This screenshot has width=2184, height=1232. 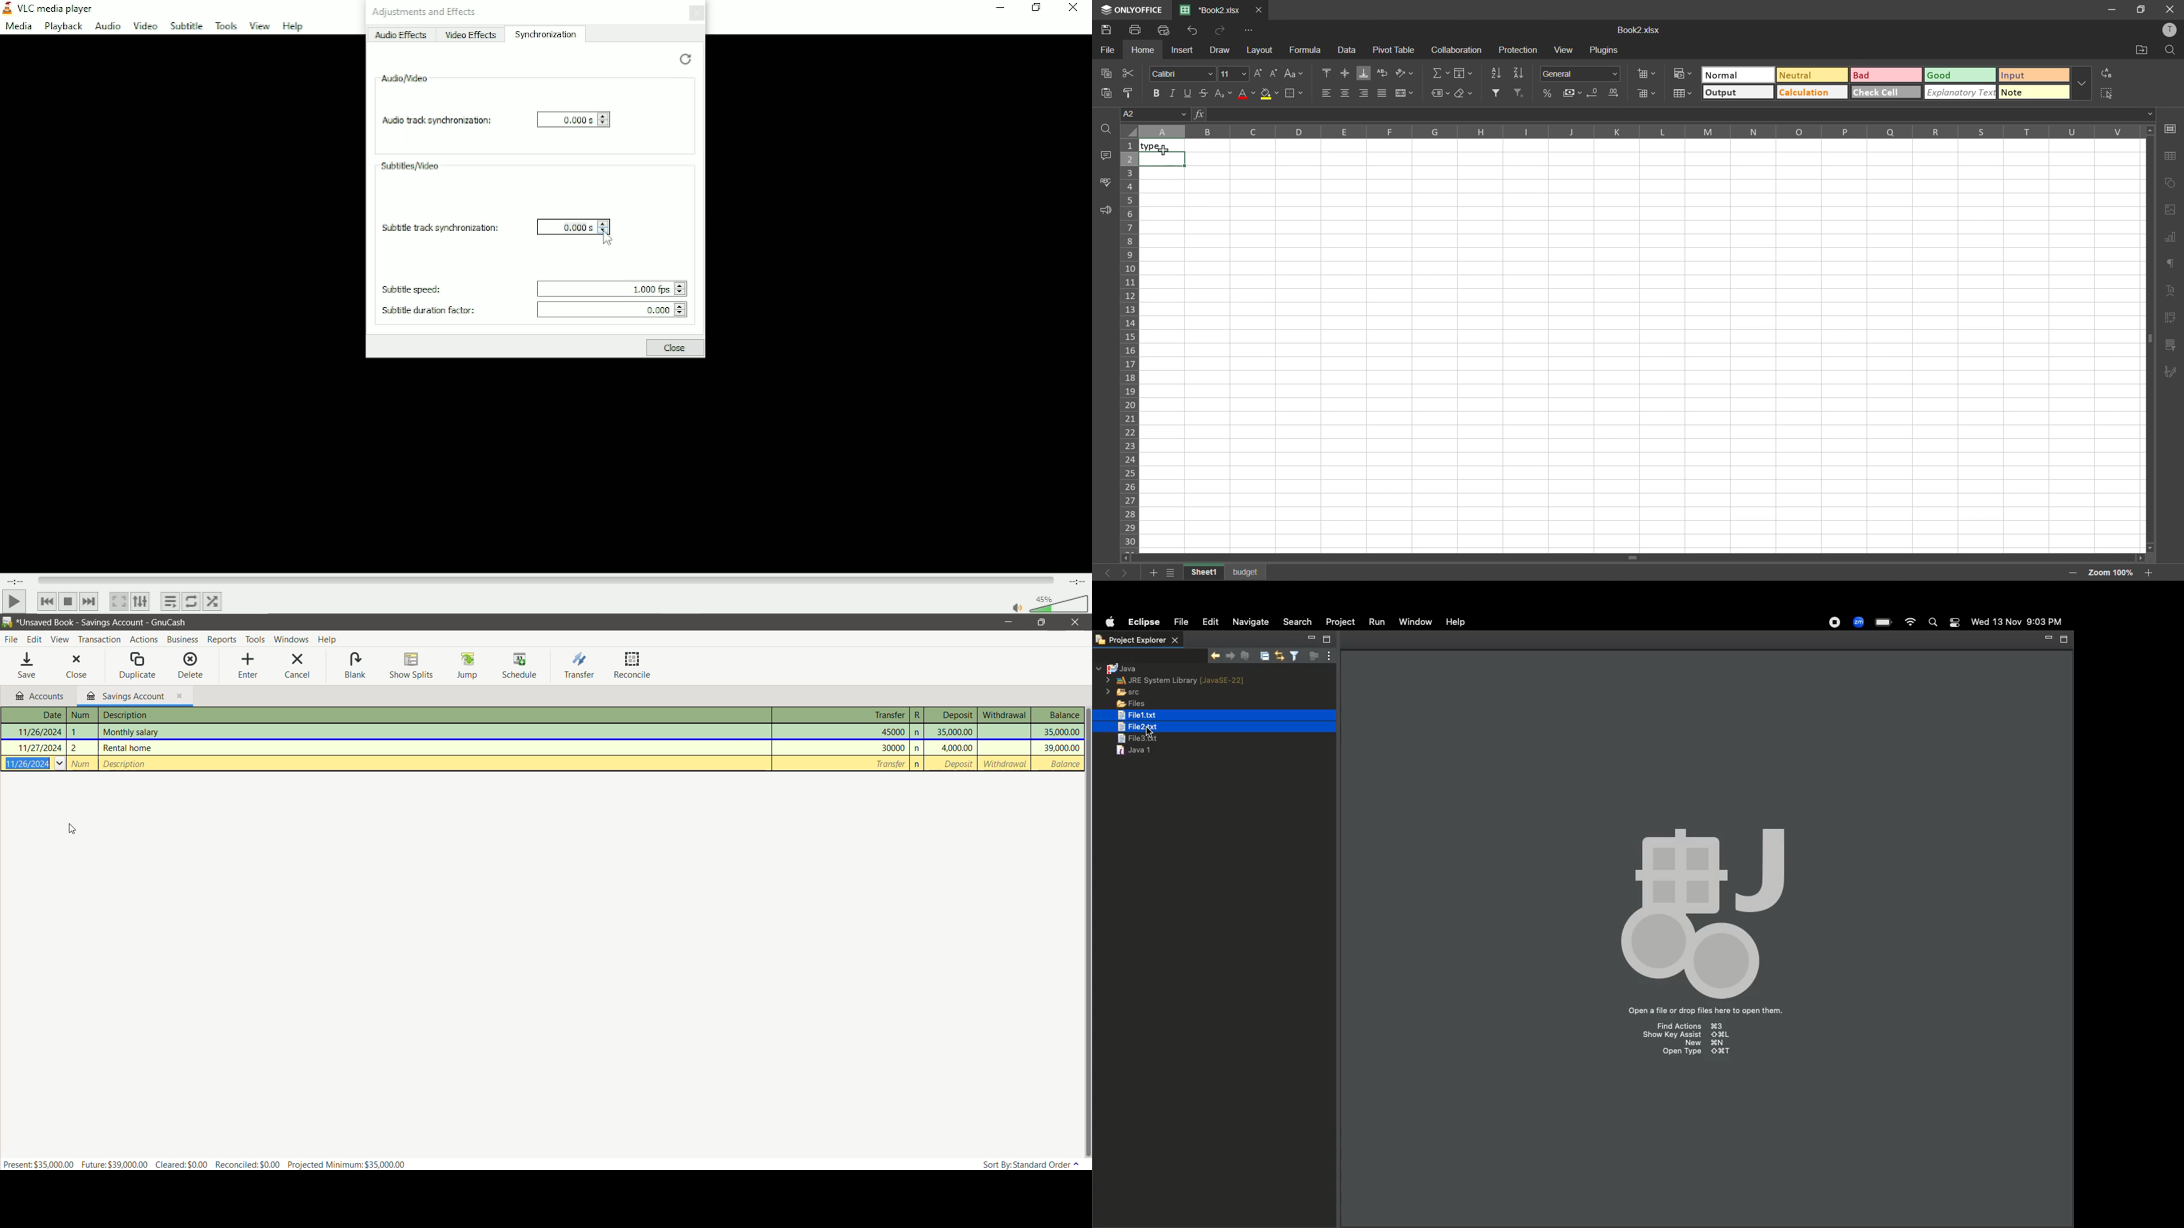 I want to click on 3000, so click(x=842, y=748).